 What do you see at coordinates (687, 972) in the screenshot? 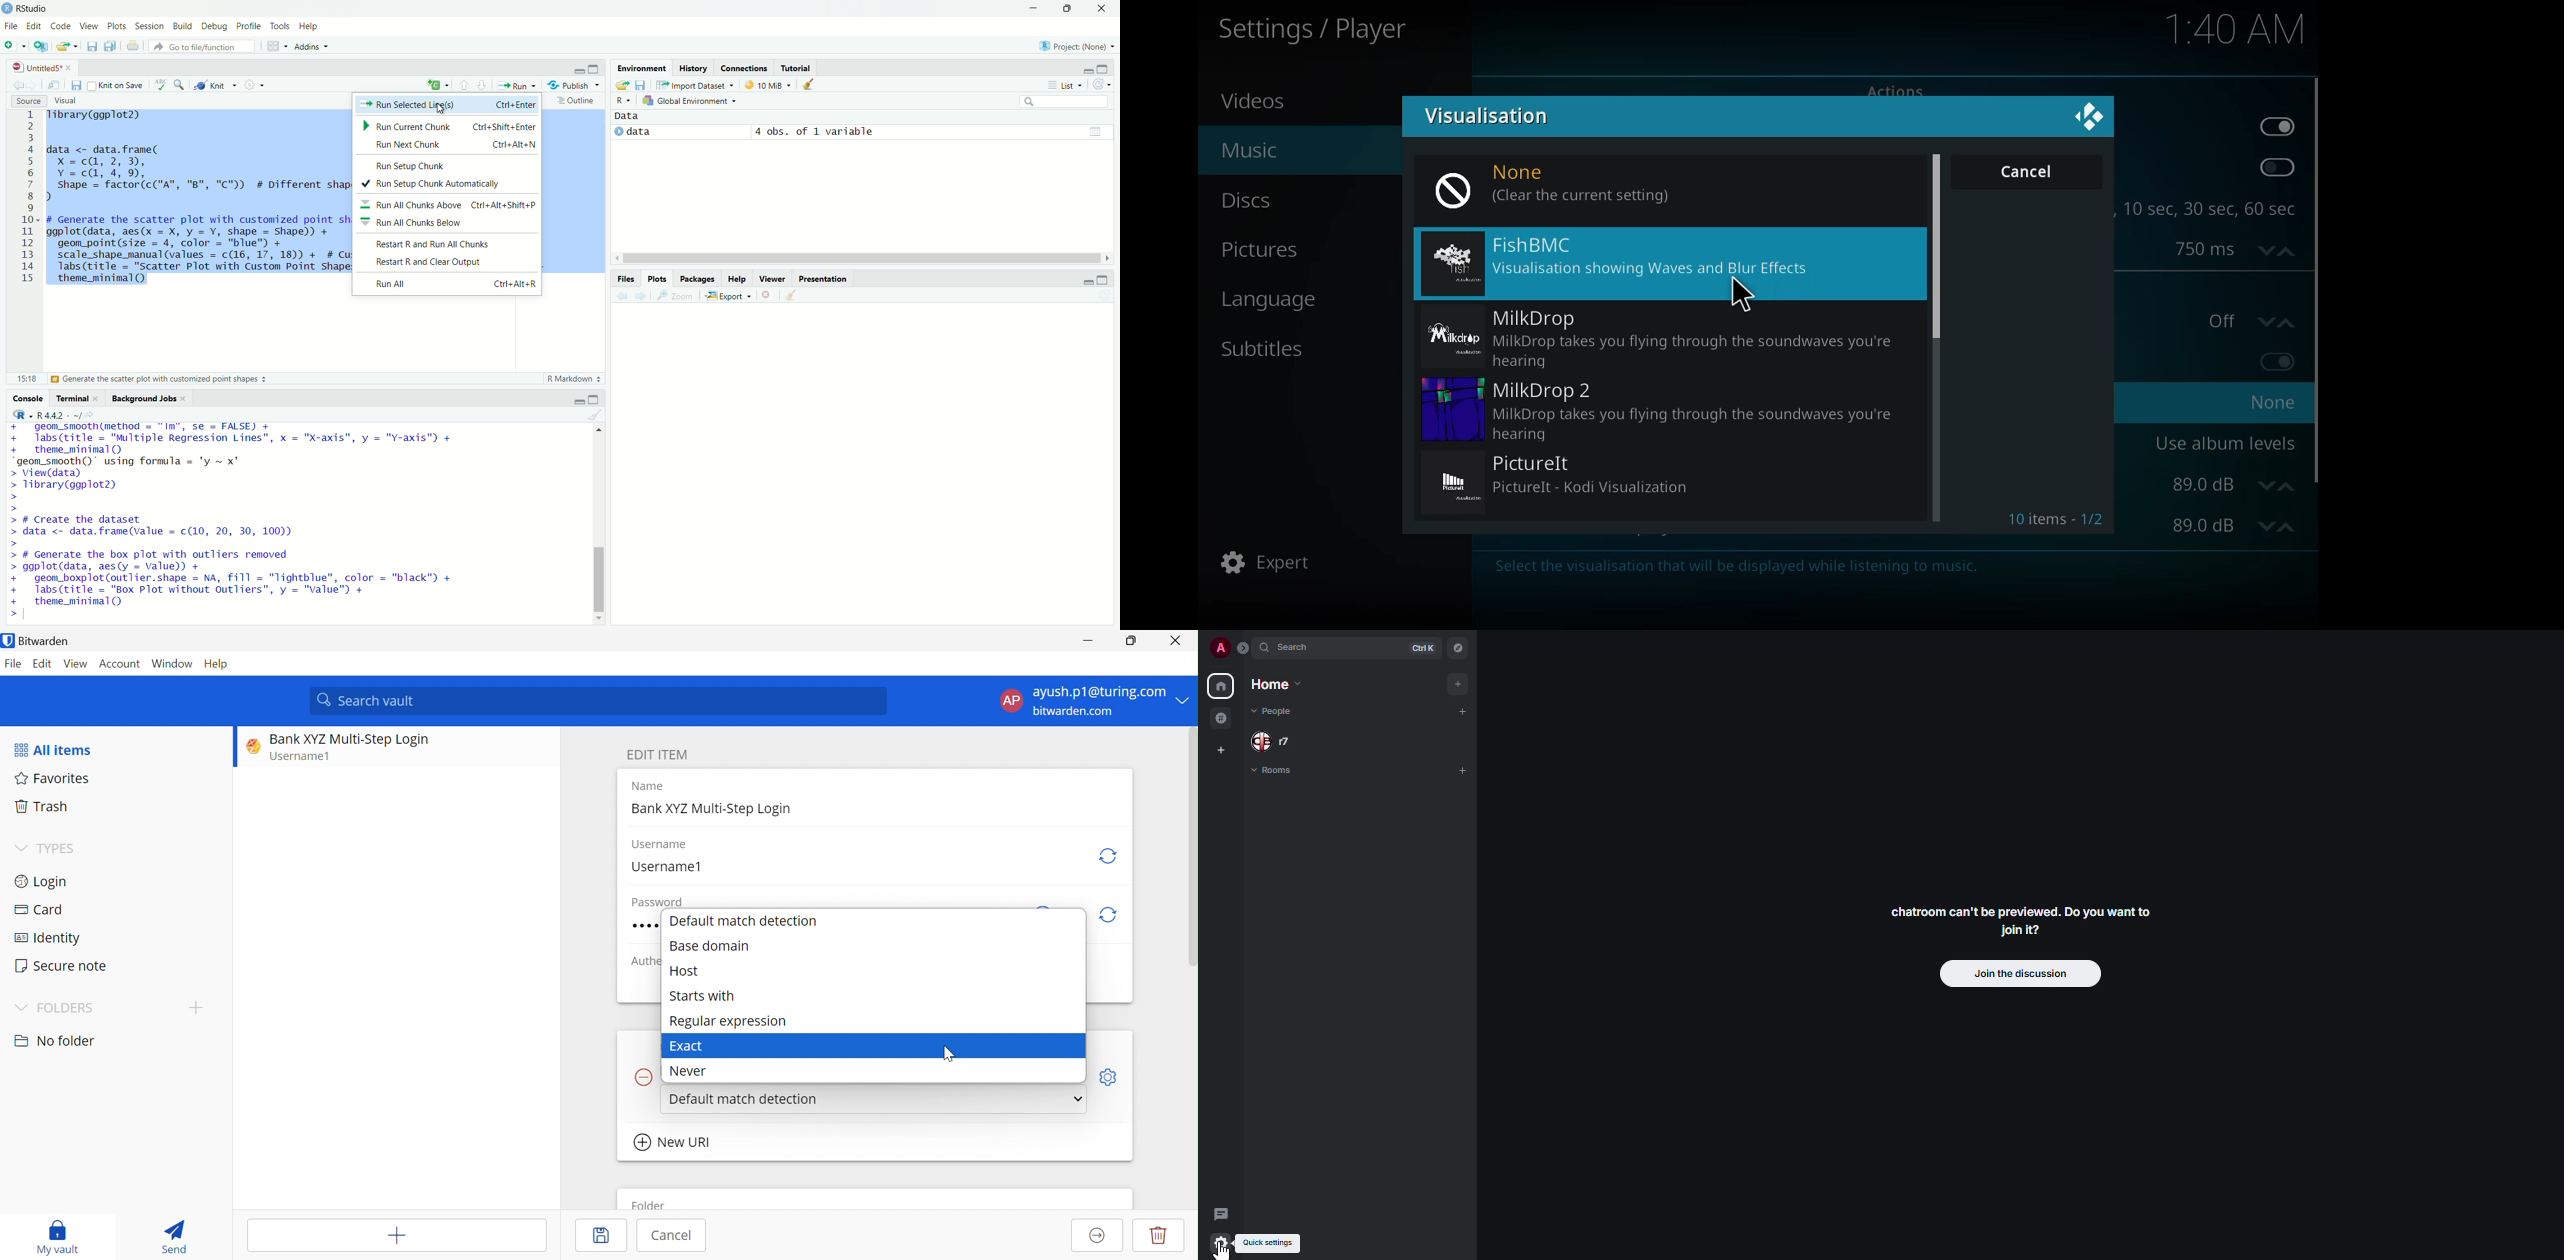
I see `Host` at bounding box center [687, 972].